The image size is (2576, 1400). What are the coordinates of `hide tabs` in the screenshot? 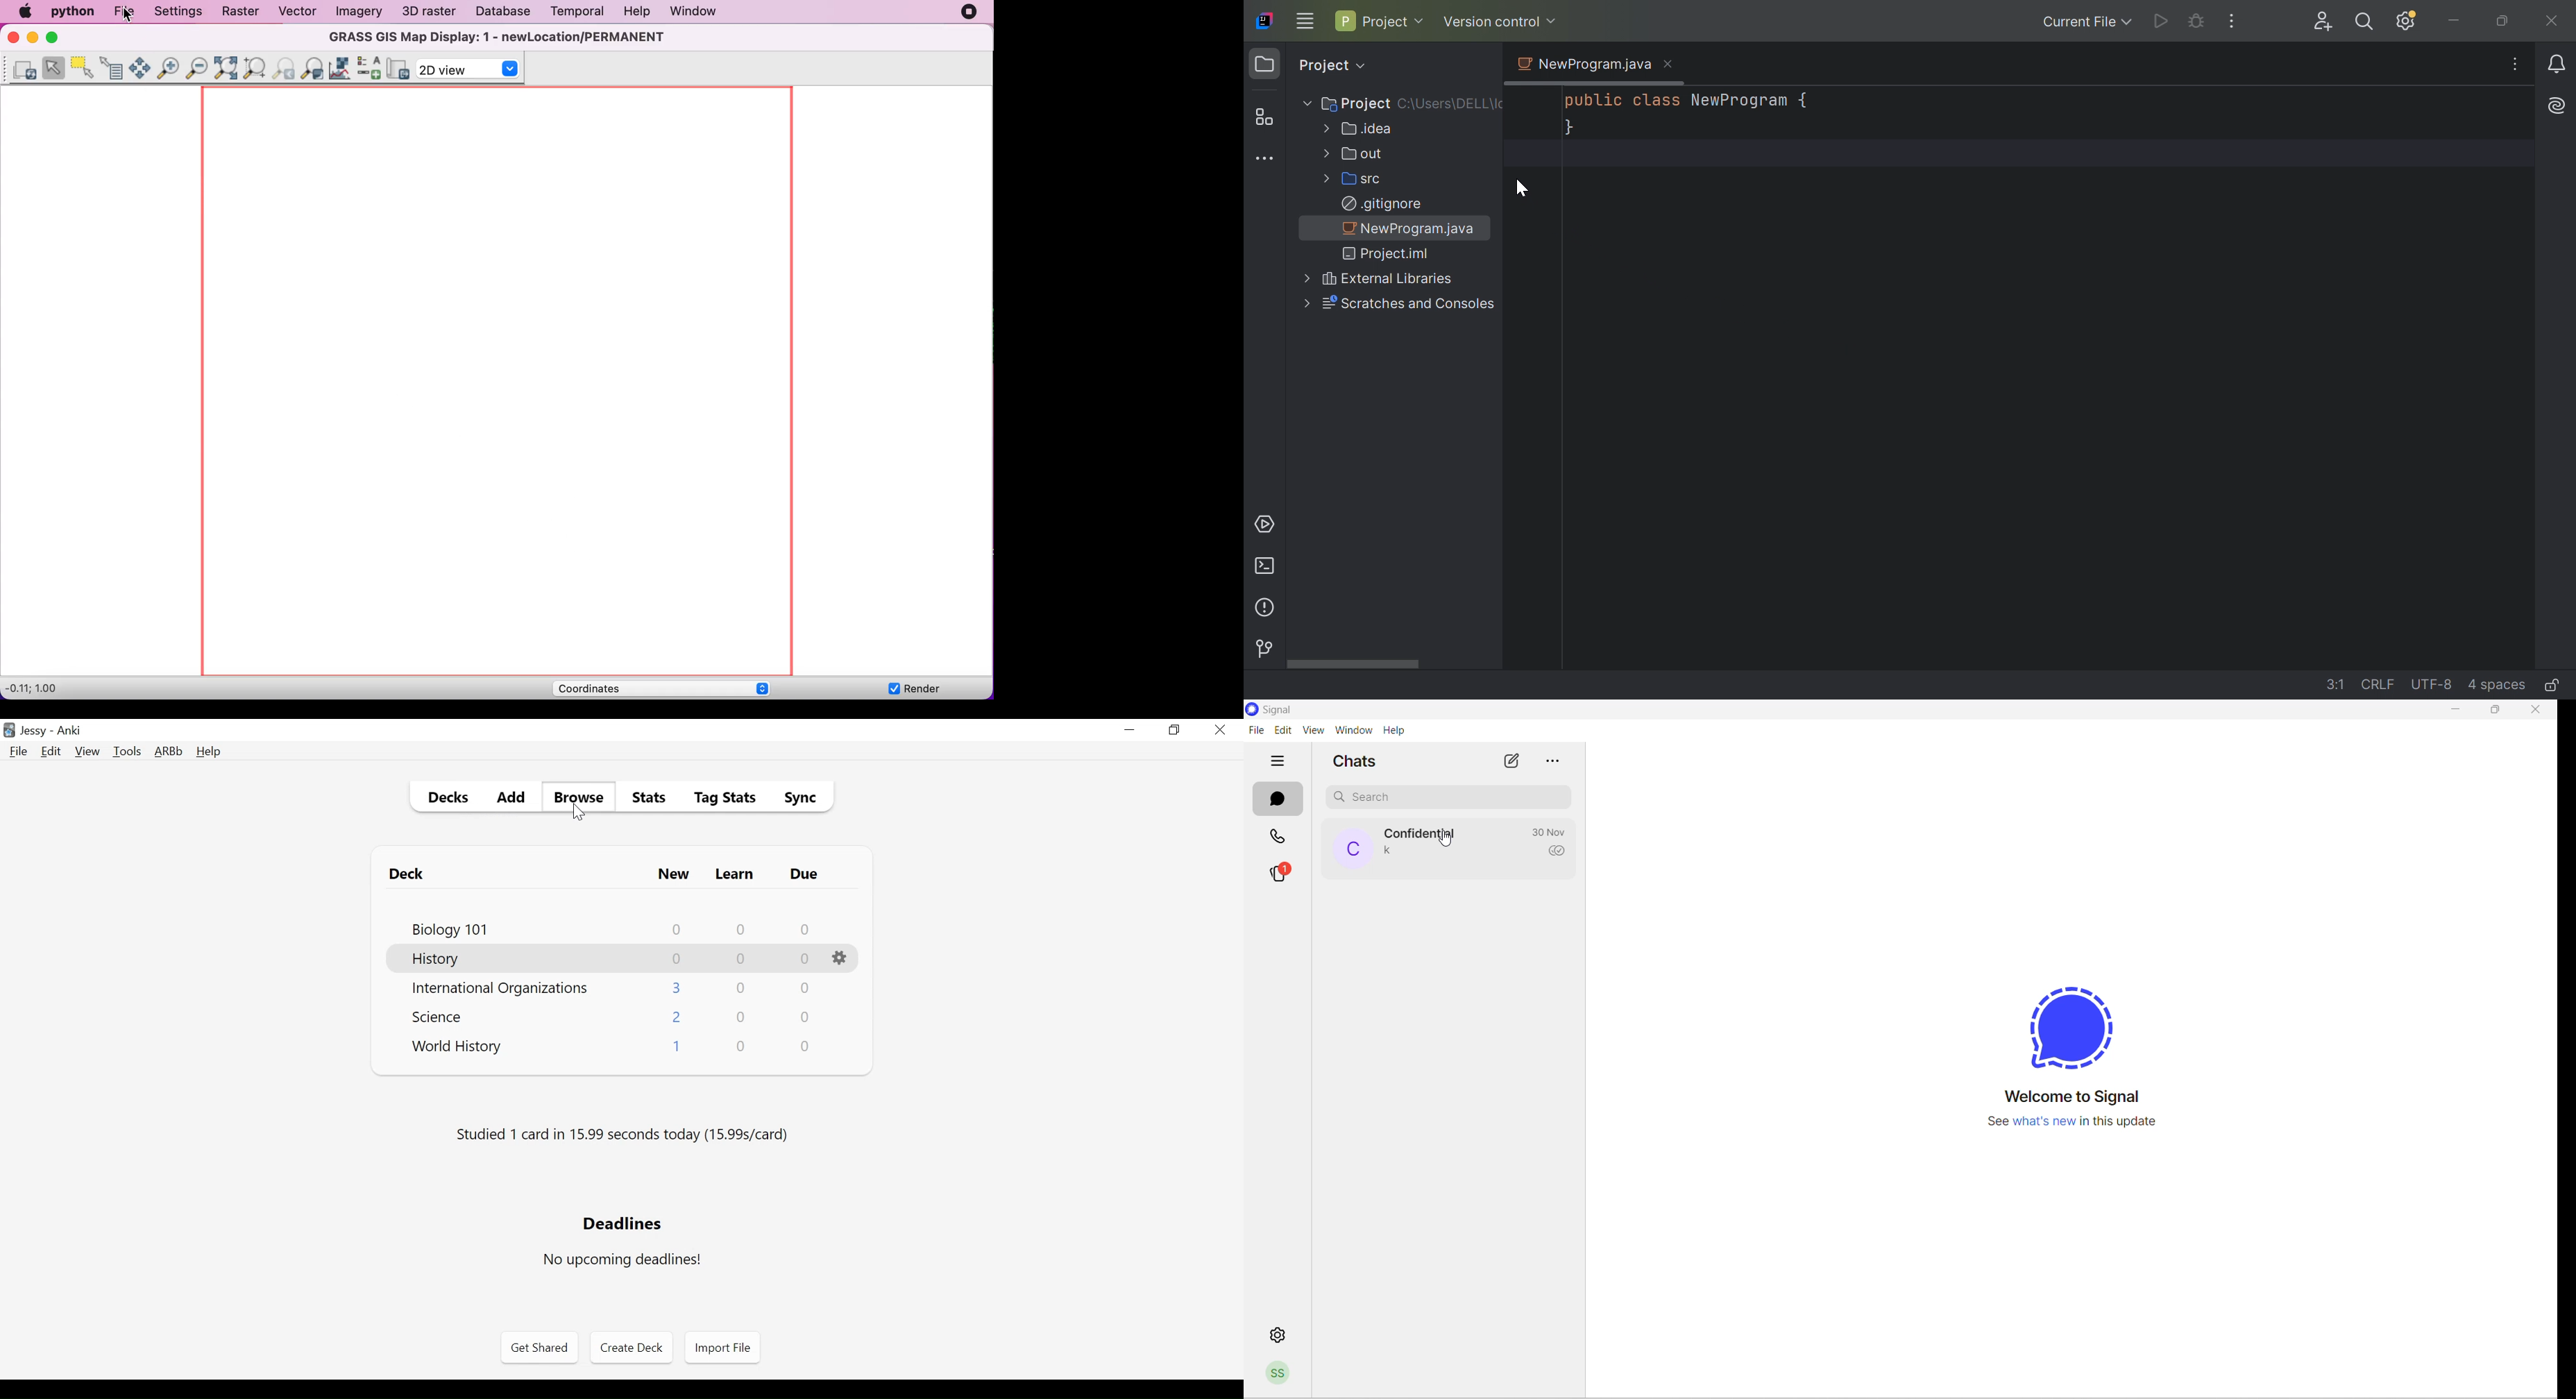 It's located at (1275, 760).